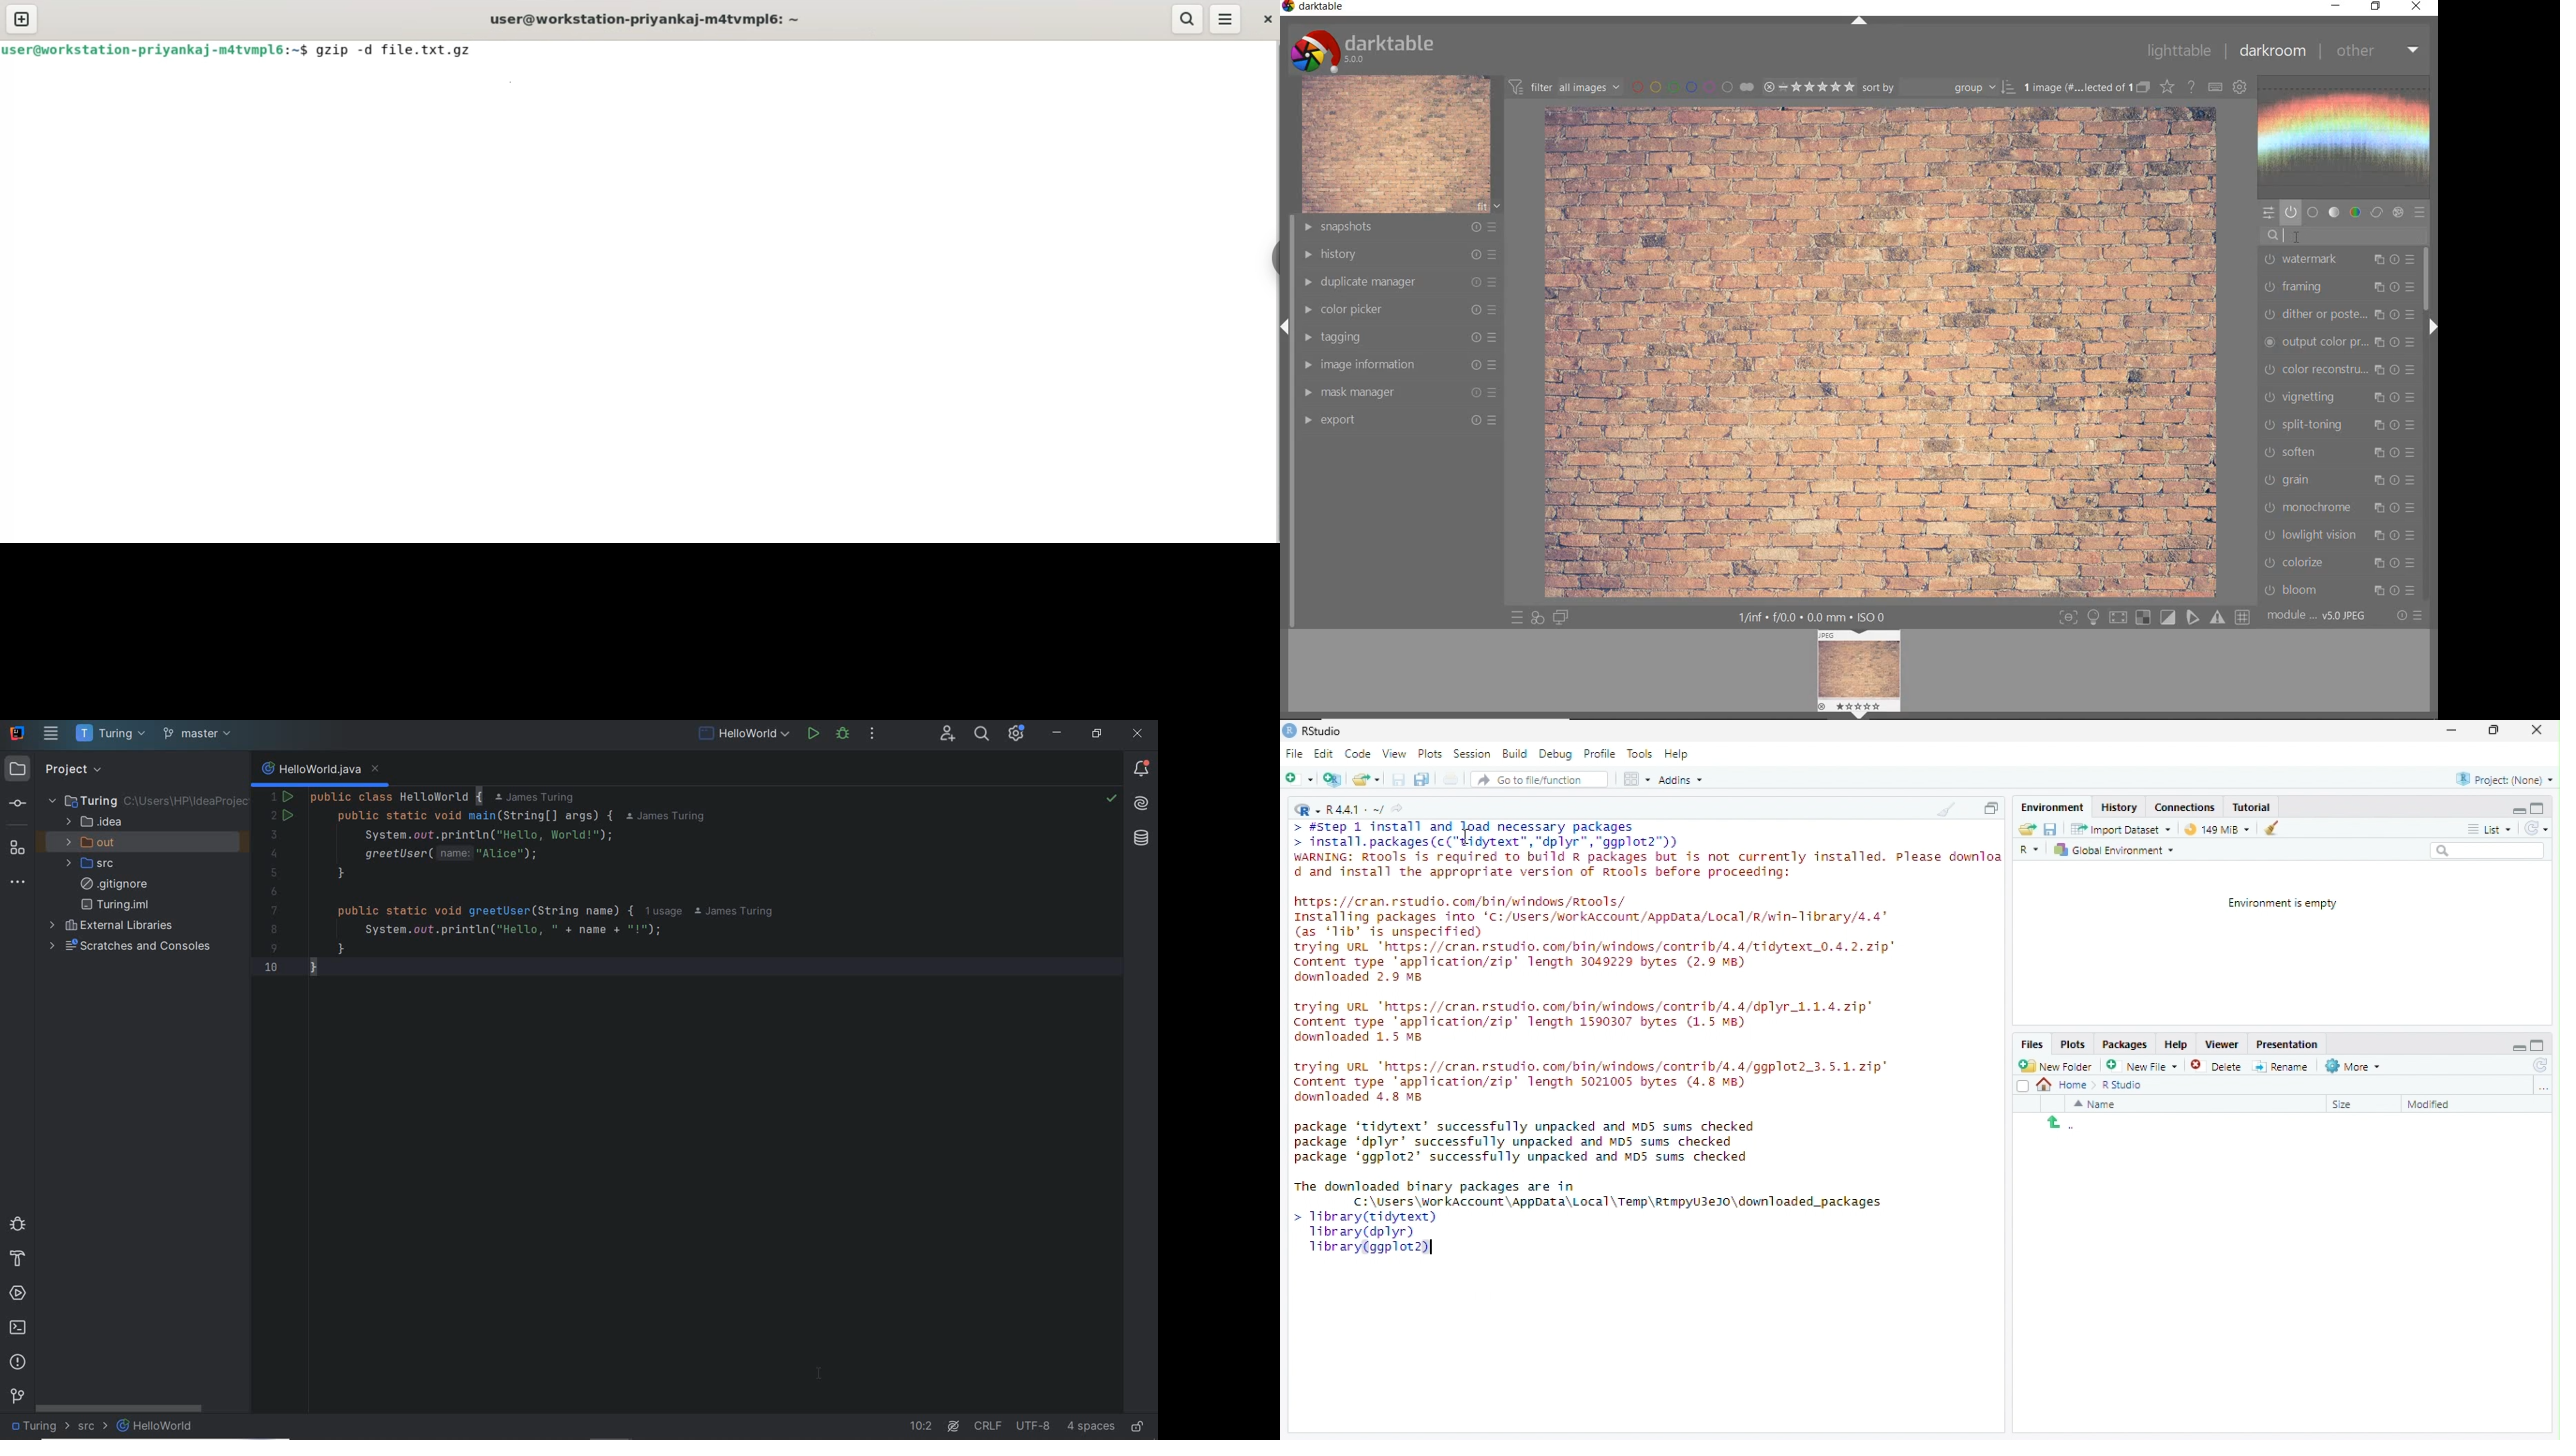  What do you see at coordinates (1680, 779) in the screenshot?
I see `Addins ~` at bounding box center [1680, 779].